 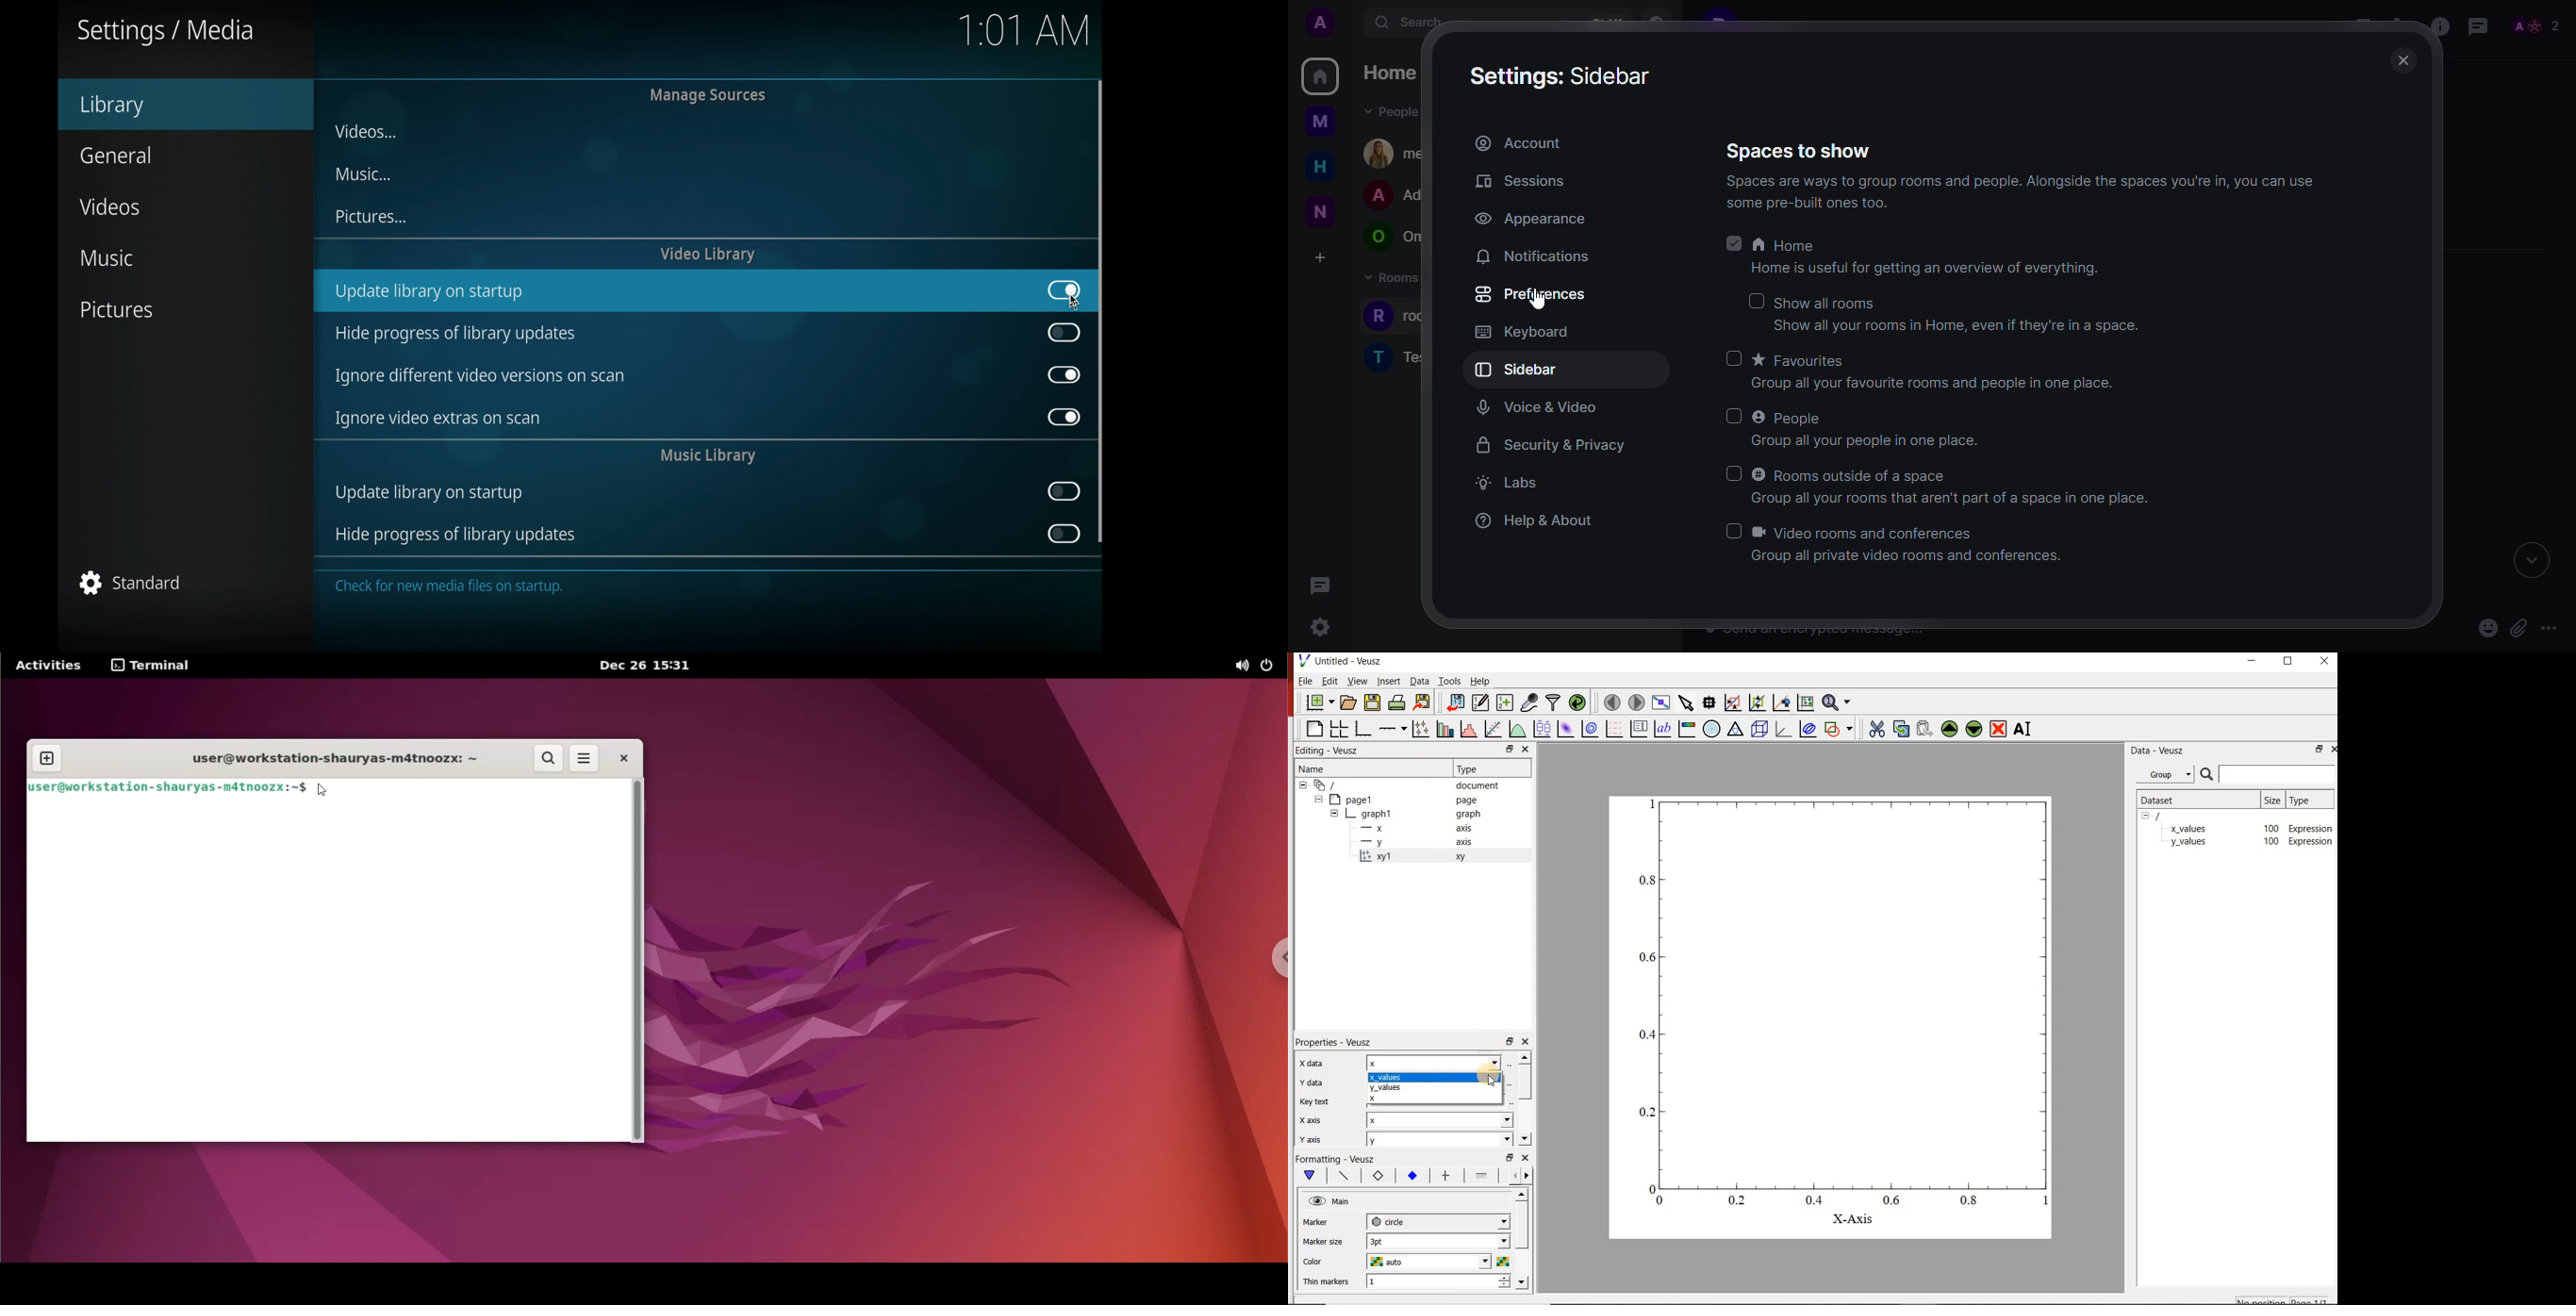 What do you see at coordinates (2024, 731) in the screenshot?
I see `rename the selected widget` at bounding box center [2024, 731].